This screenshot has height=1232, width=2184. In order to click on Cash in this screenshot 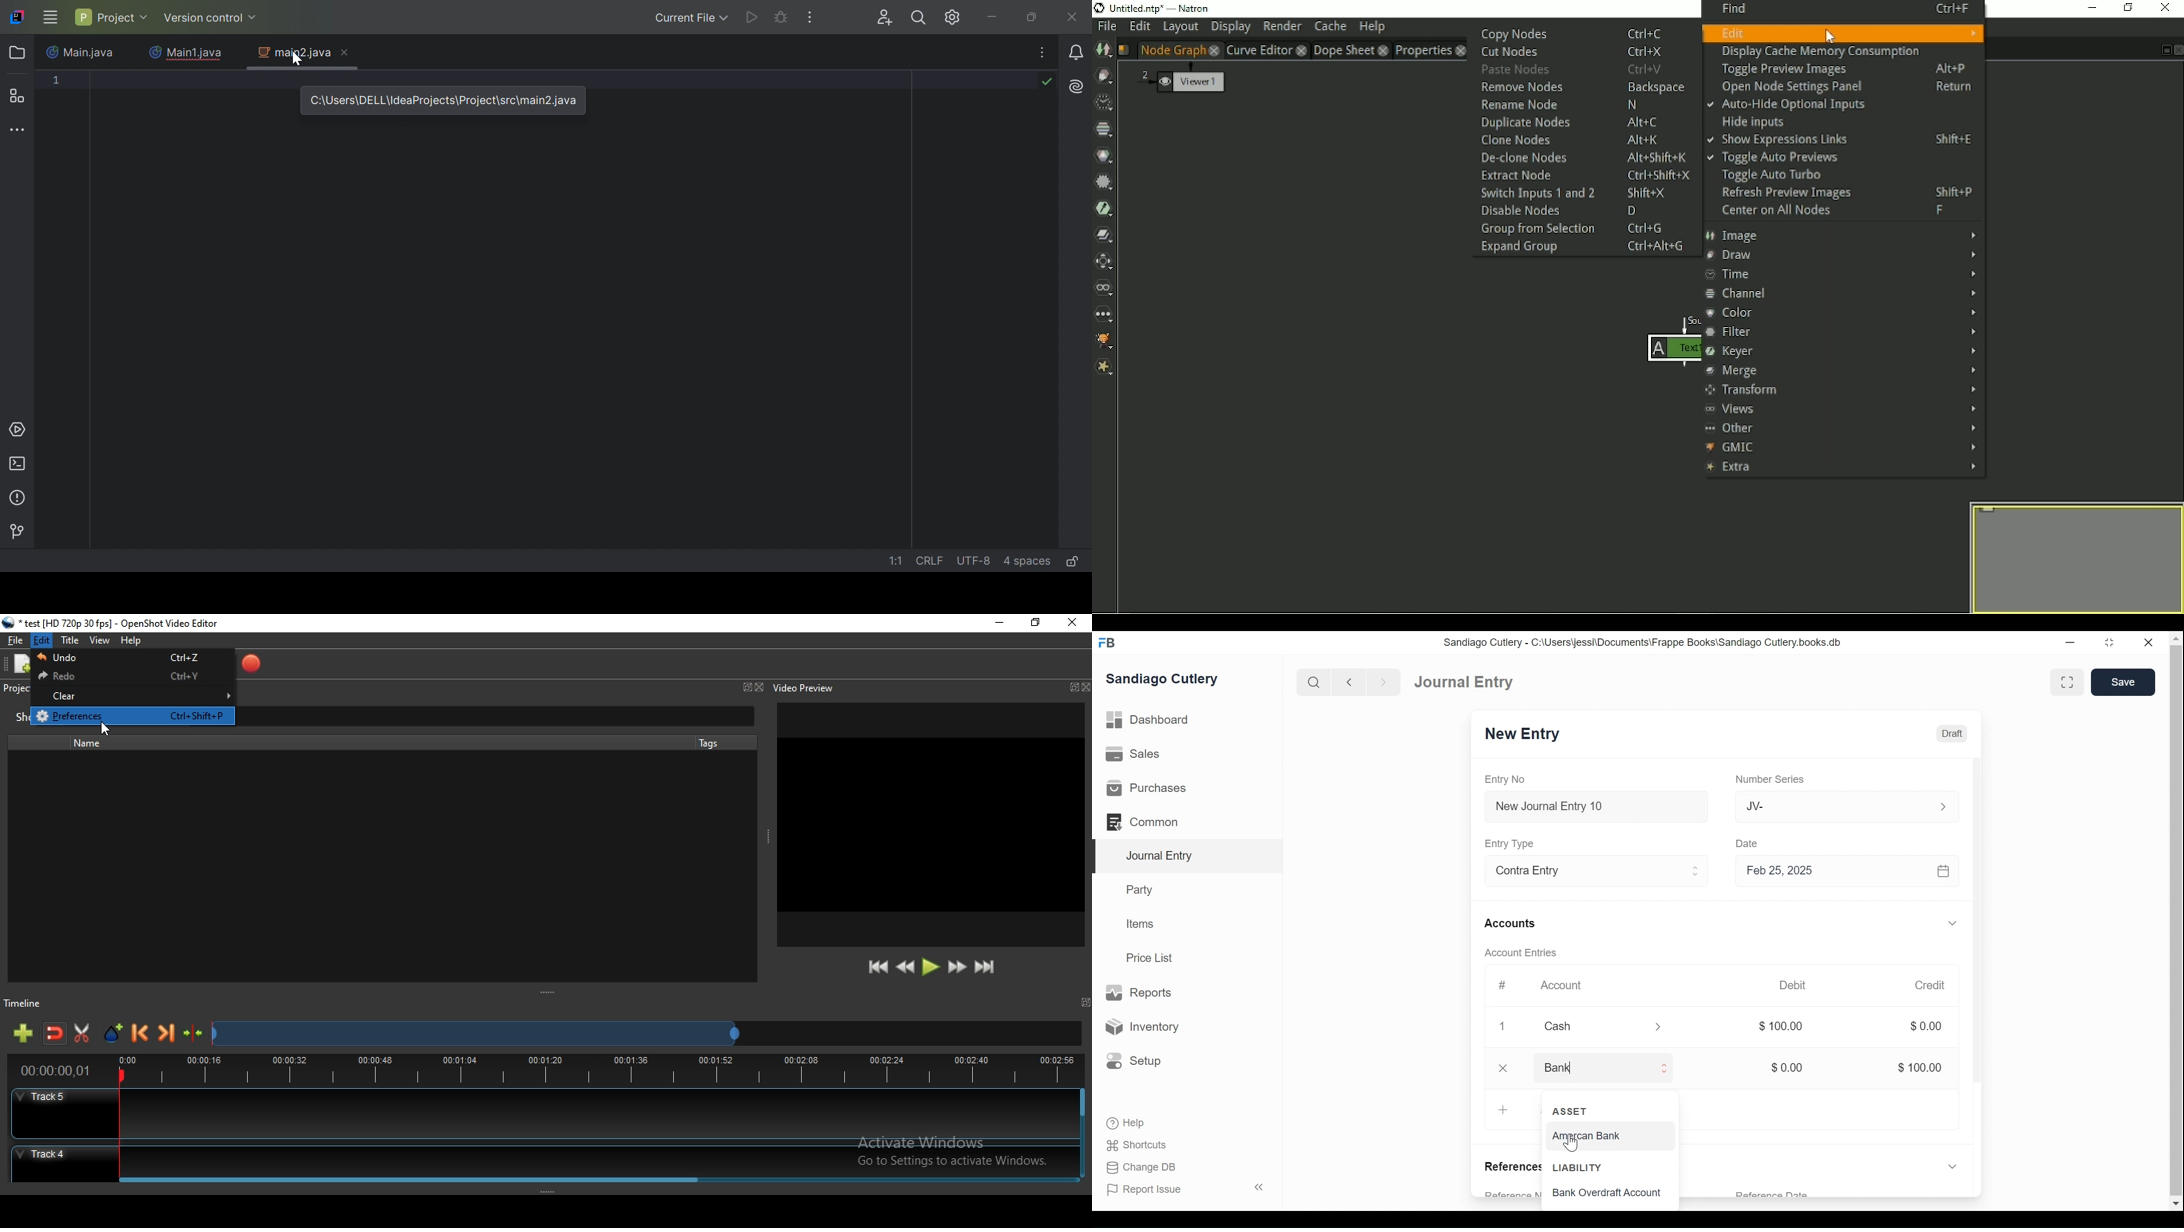, I will do `click(1588, 1027)`.